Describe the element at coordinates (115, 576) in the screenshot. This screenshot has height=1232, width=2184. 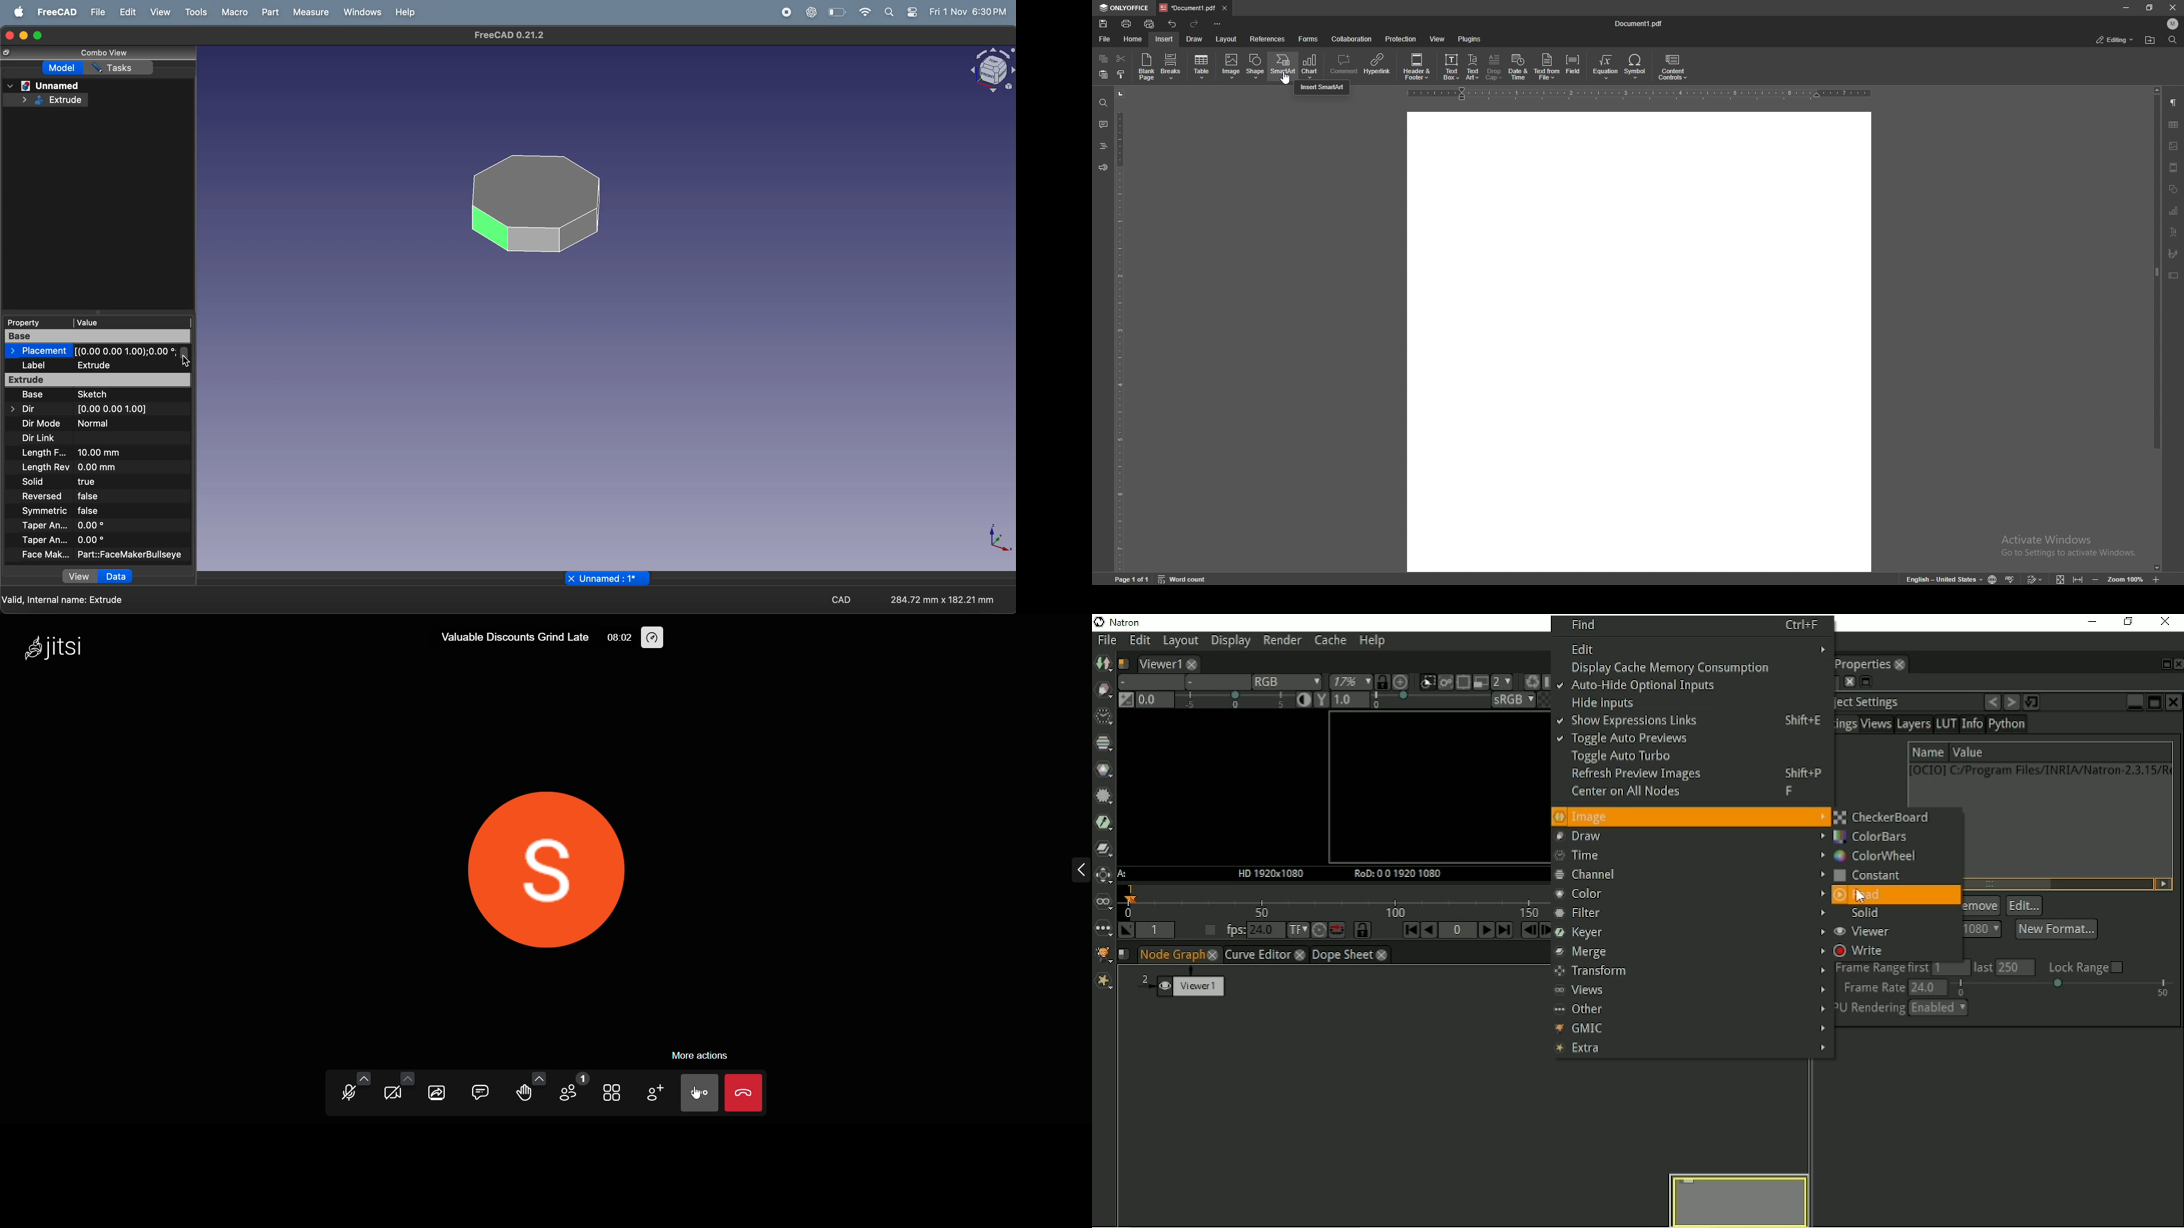
I see `data` at that location.